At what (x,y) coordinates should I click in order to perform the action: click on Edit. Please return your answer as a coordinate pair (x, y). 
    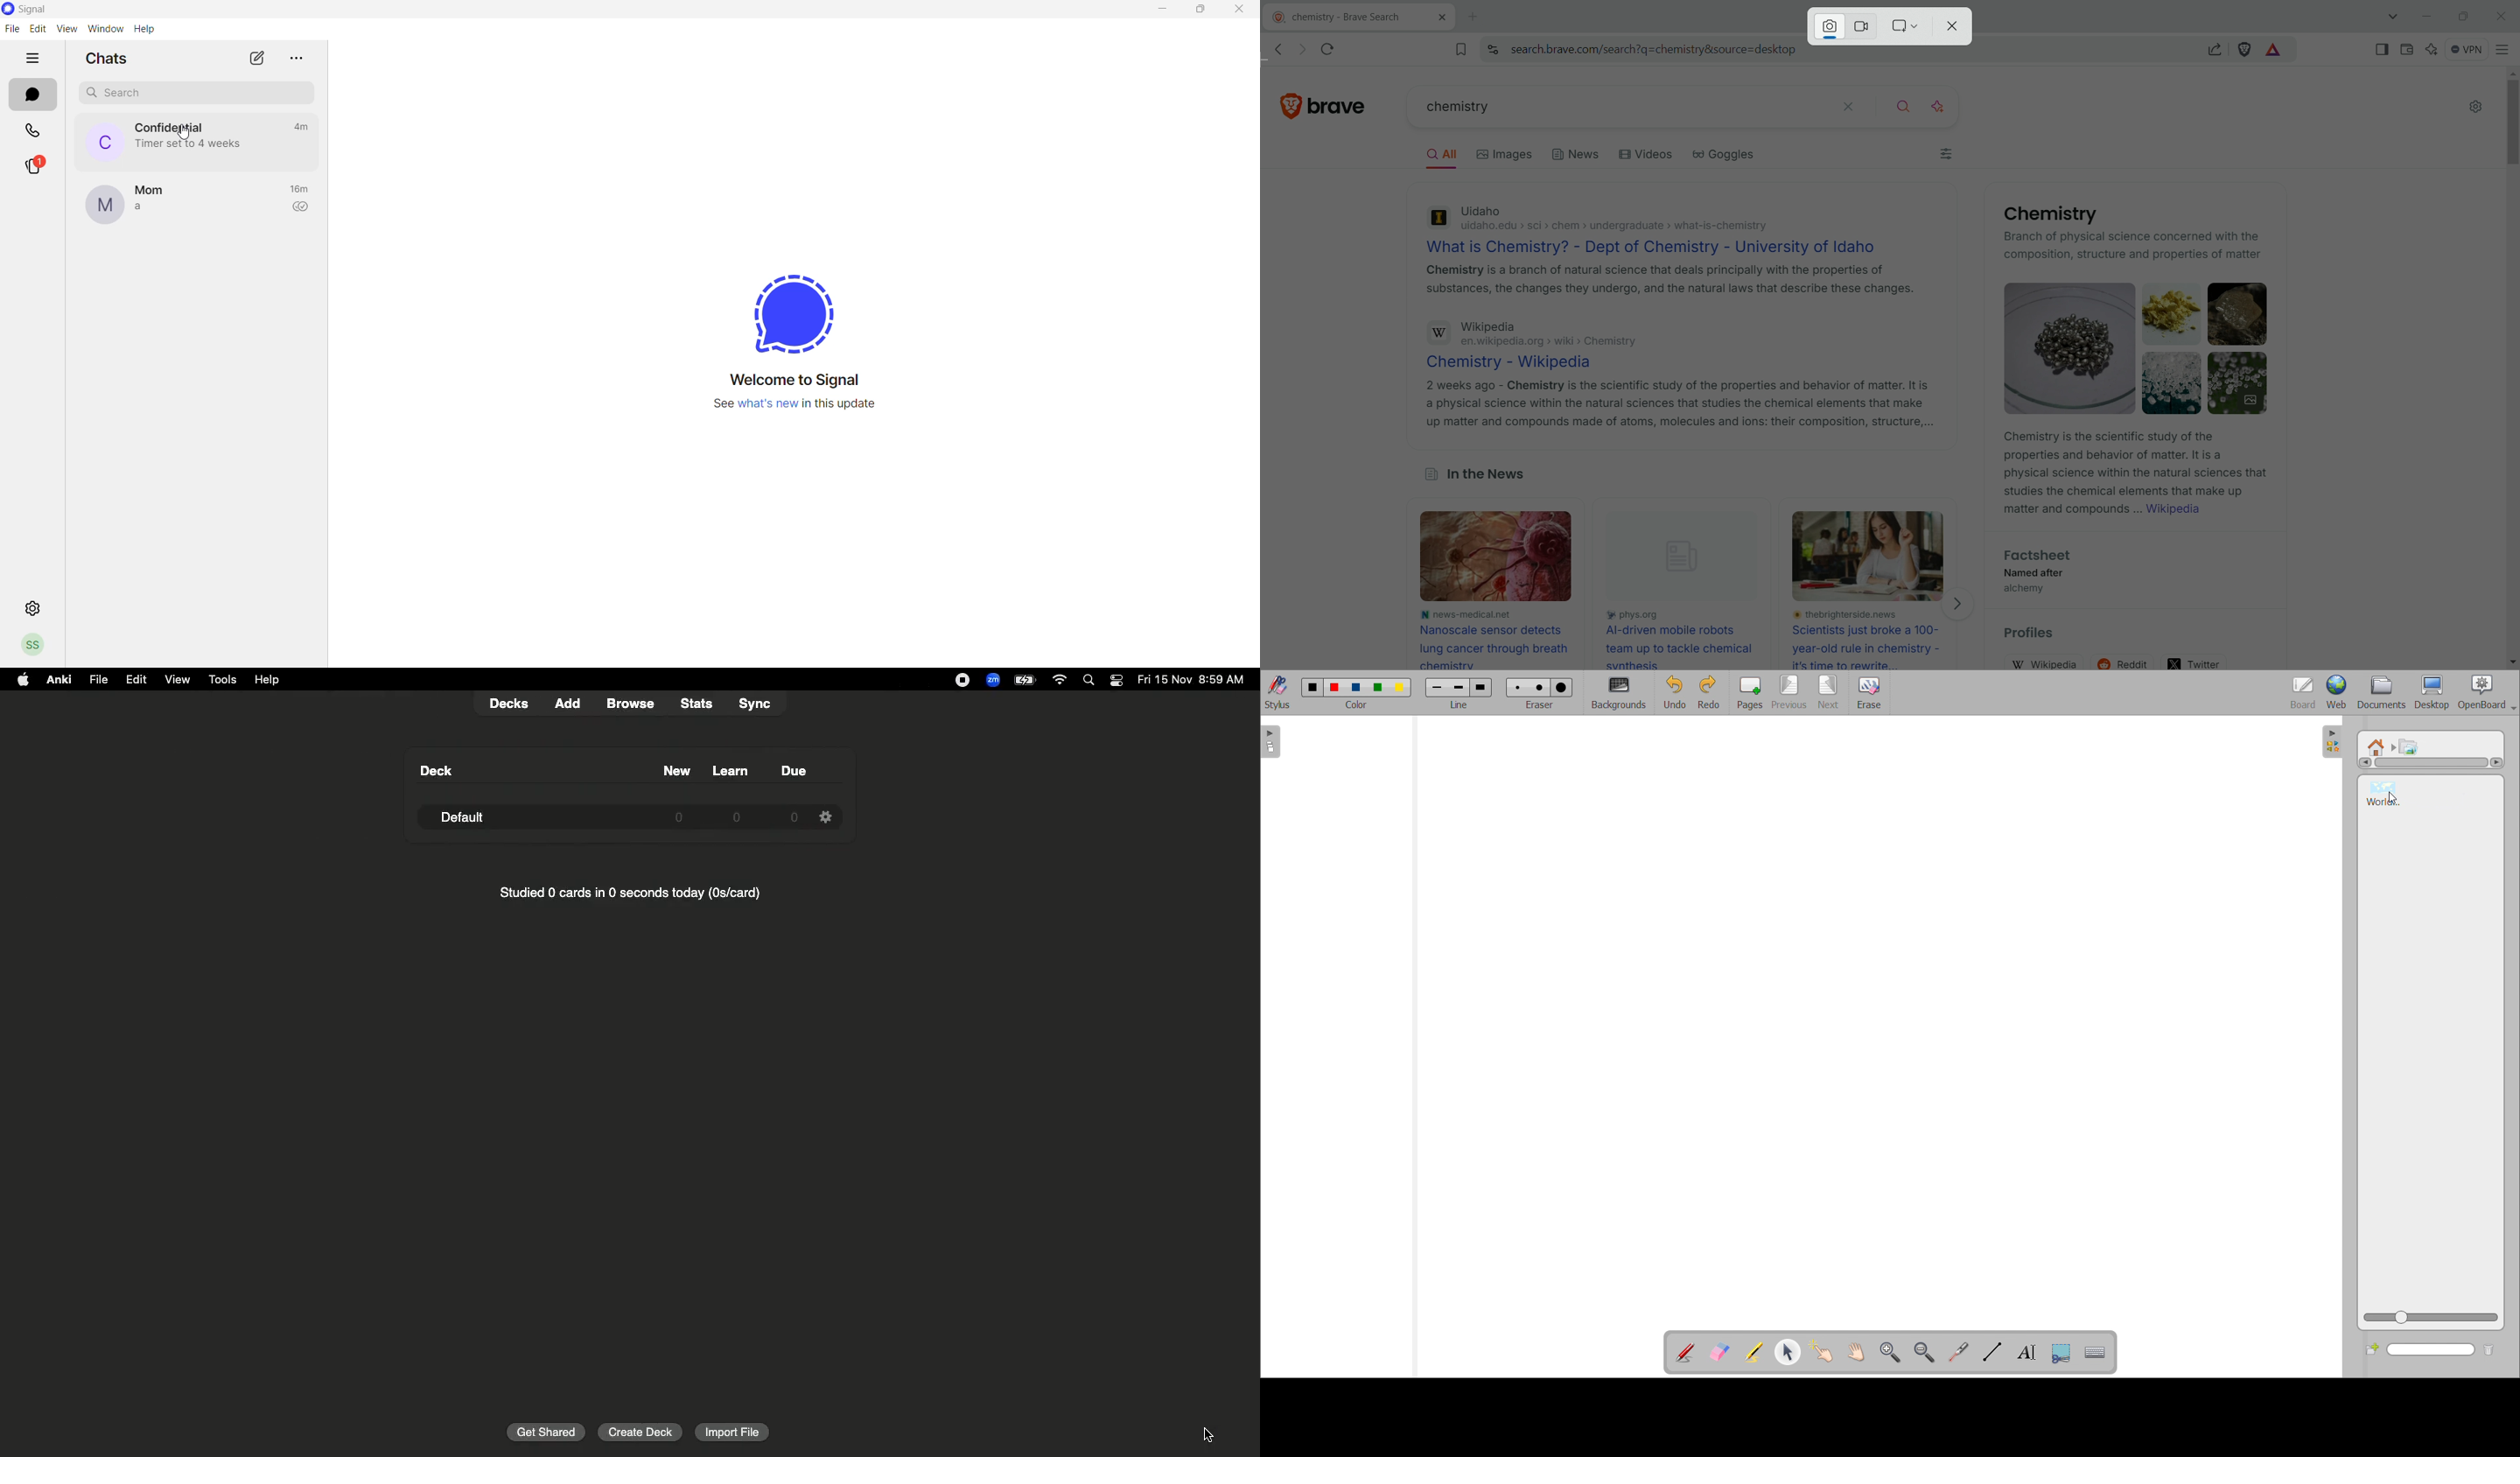
    Looking at the image, I should click on (136, 679).